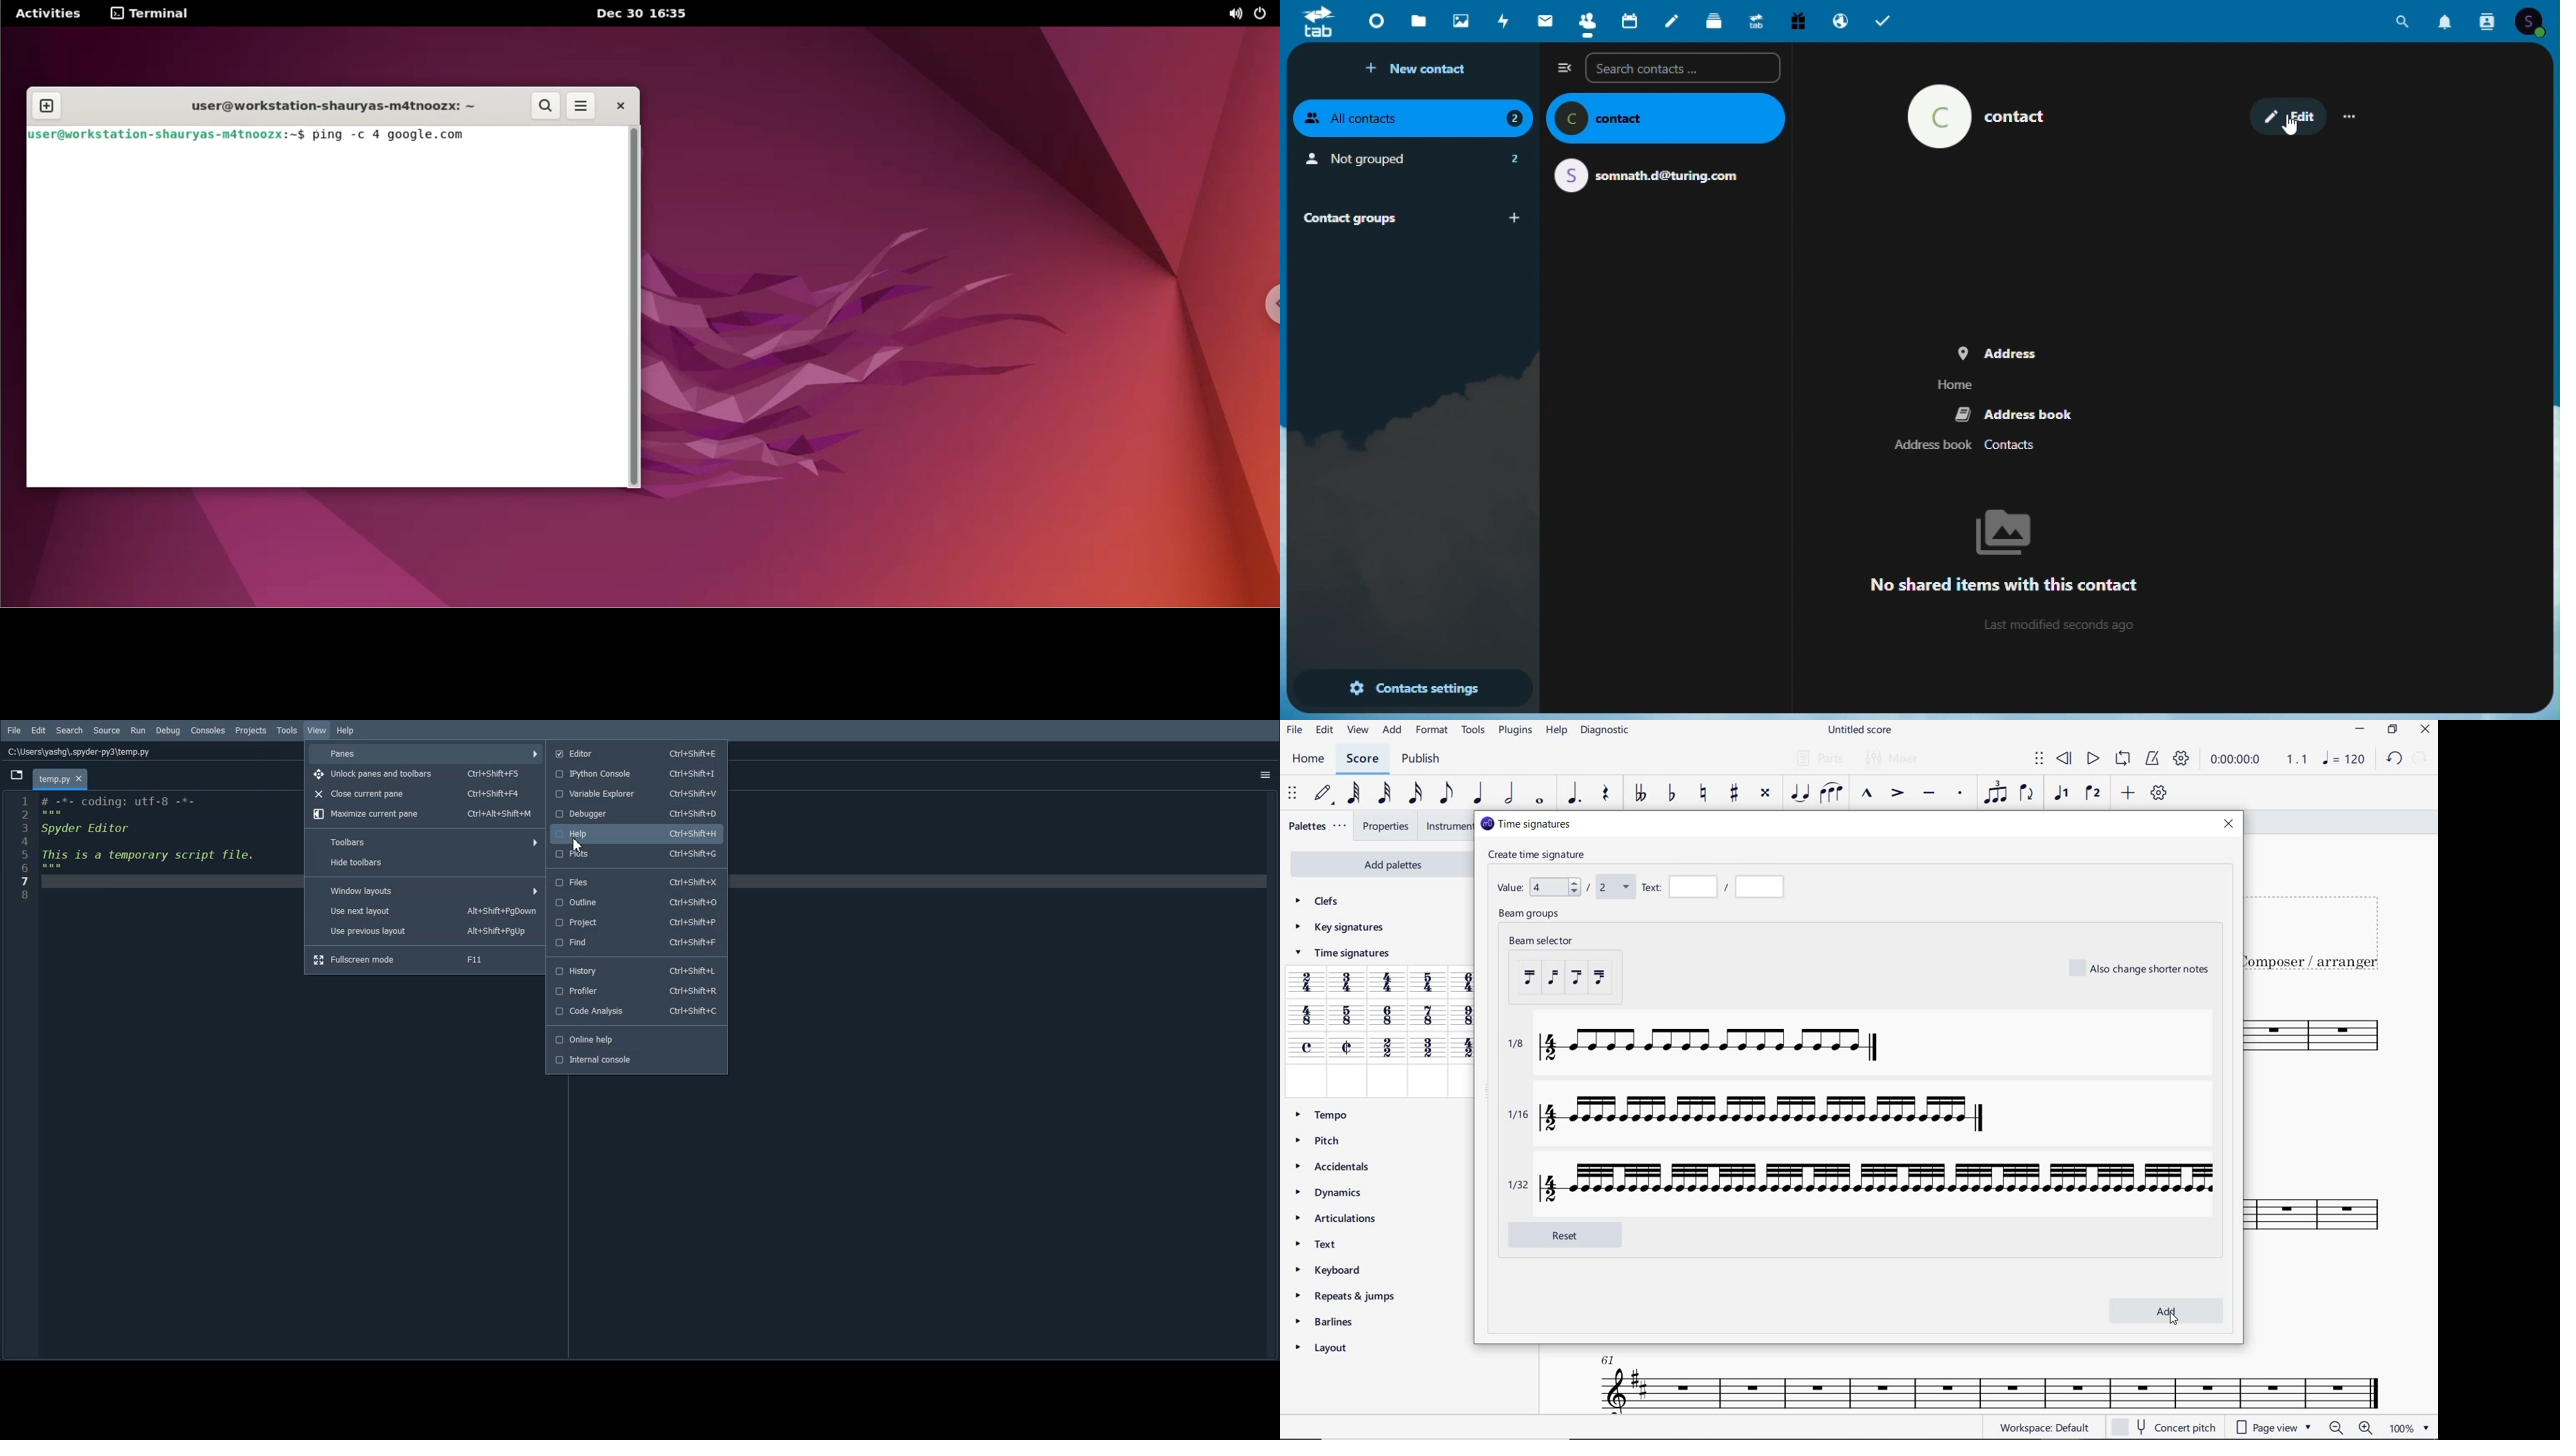  What do you see at coordinates (638, 971) in the screenshot?
I see `History` at bounding box center [638, 971].